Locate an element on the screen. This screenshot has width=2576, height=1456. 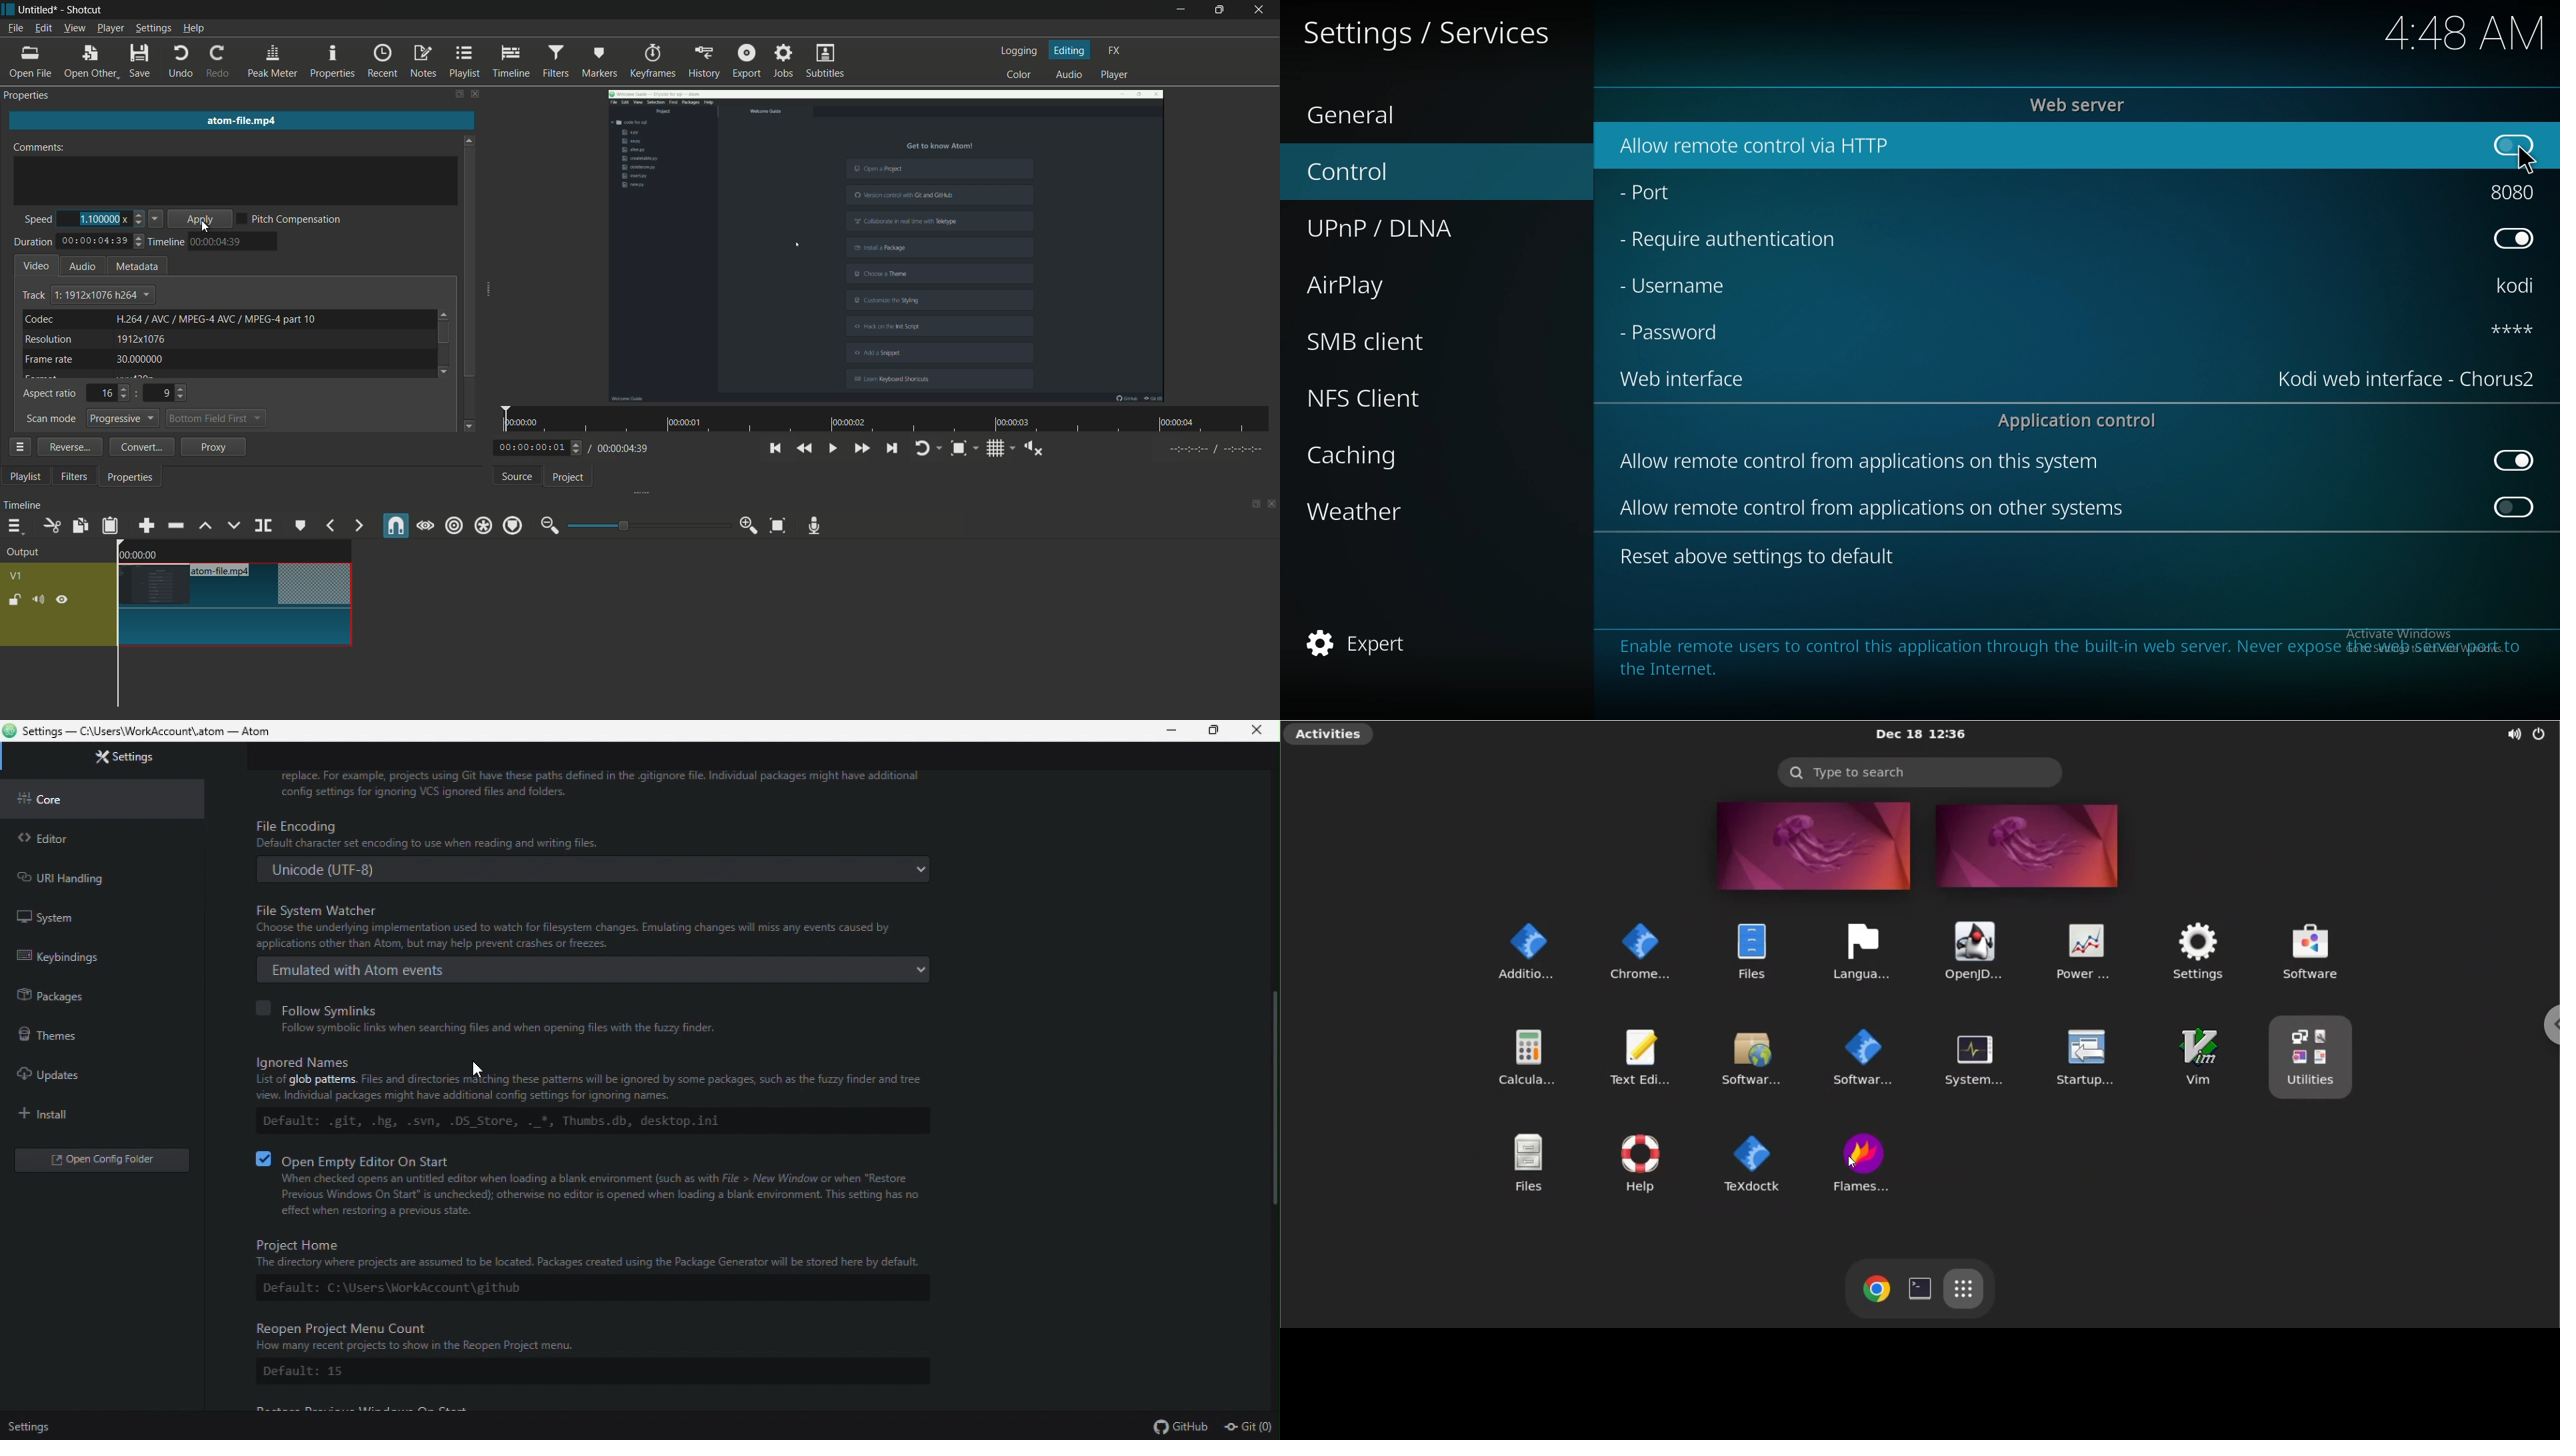
editor is located at coordinates (102, 835).